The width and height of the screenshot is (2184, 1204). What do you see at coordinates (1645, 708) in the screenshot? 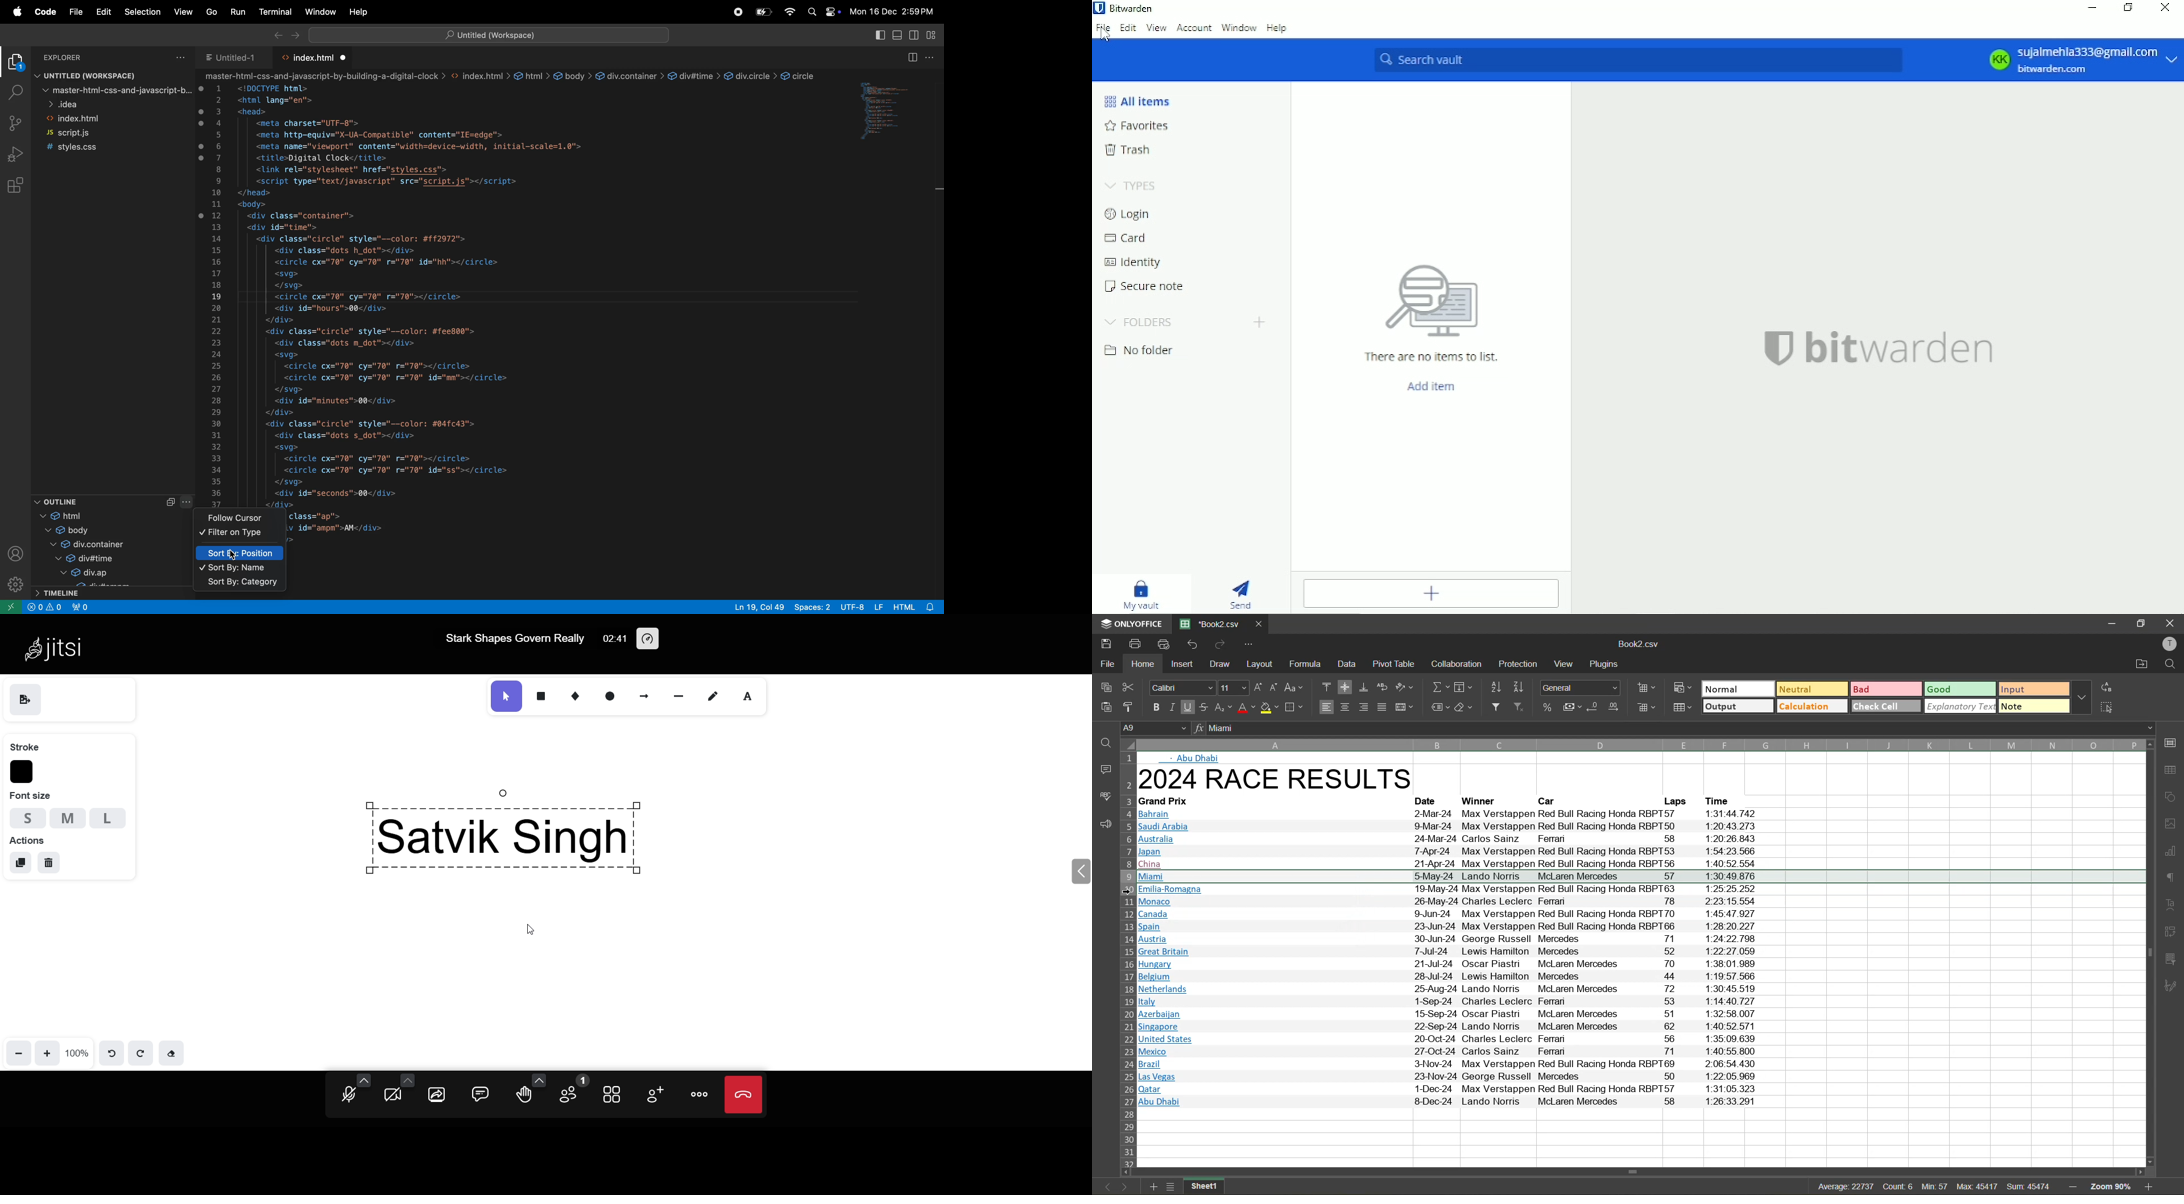
I see `delete cells` at bounding box center [1645, 708].